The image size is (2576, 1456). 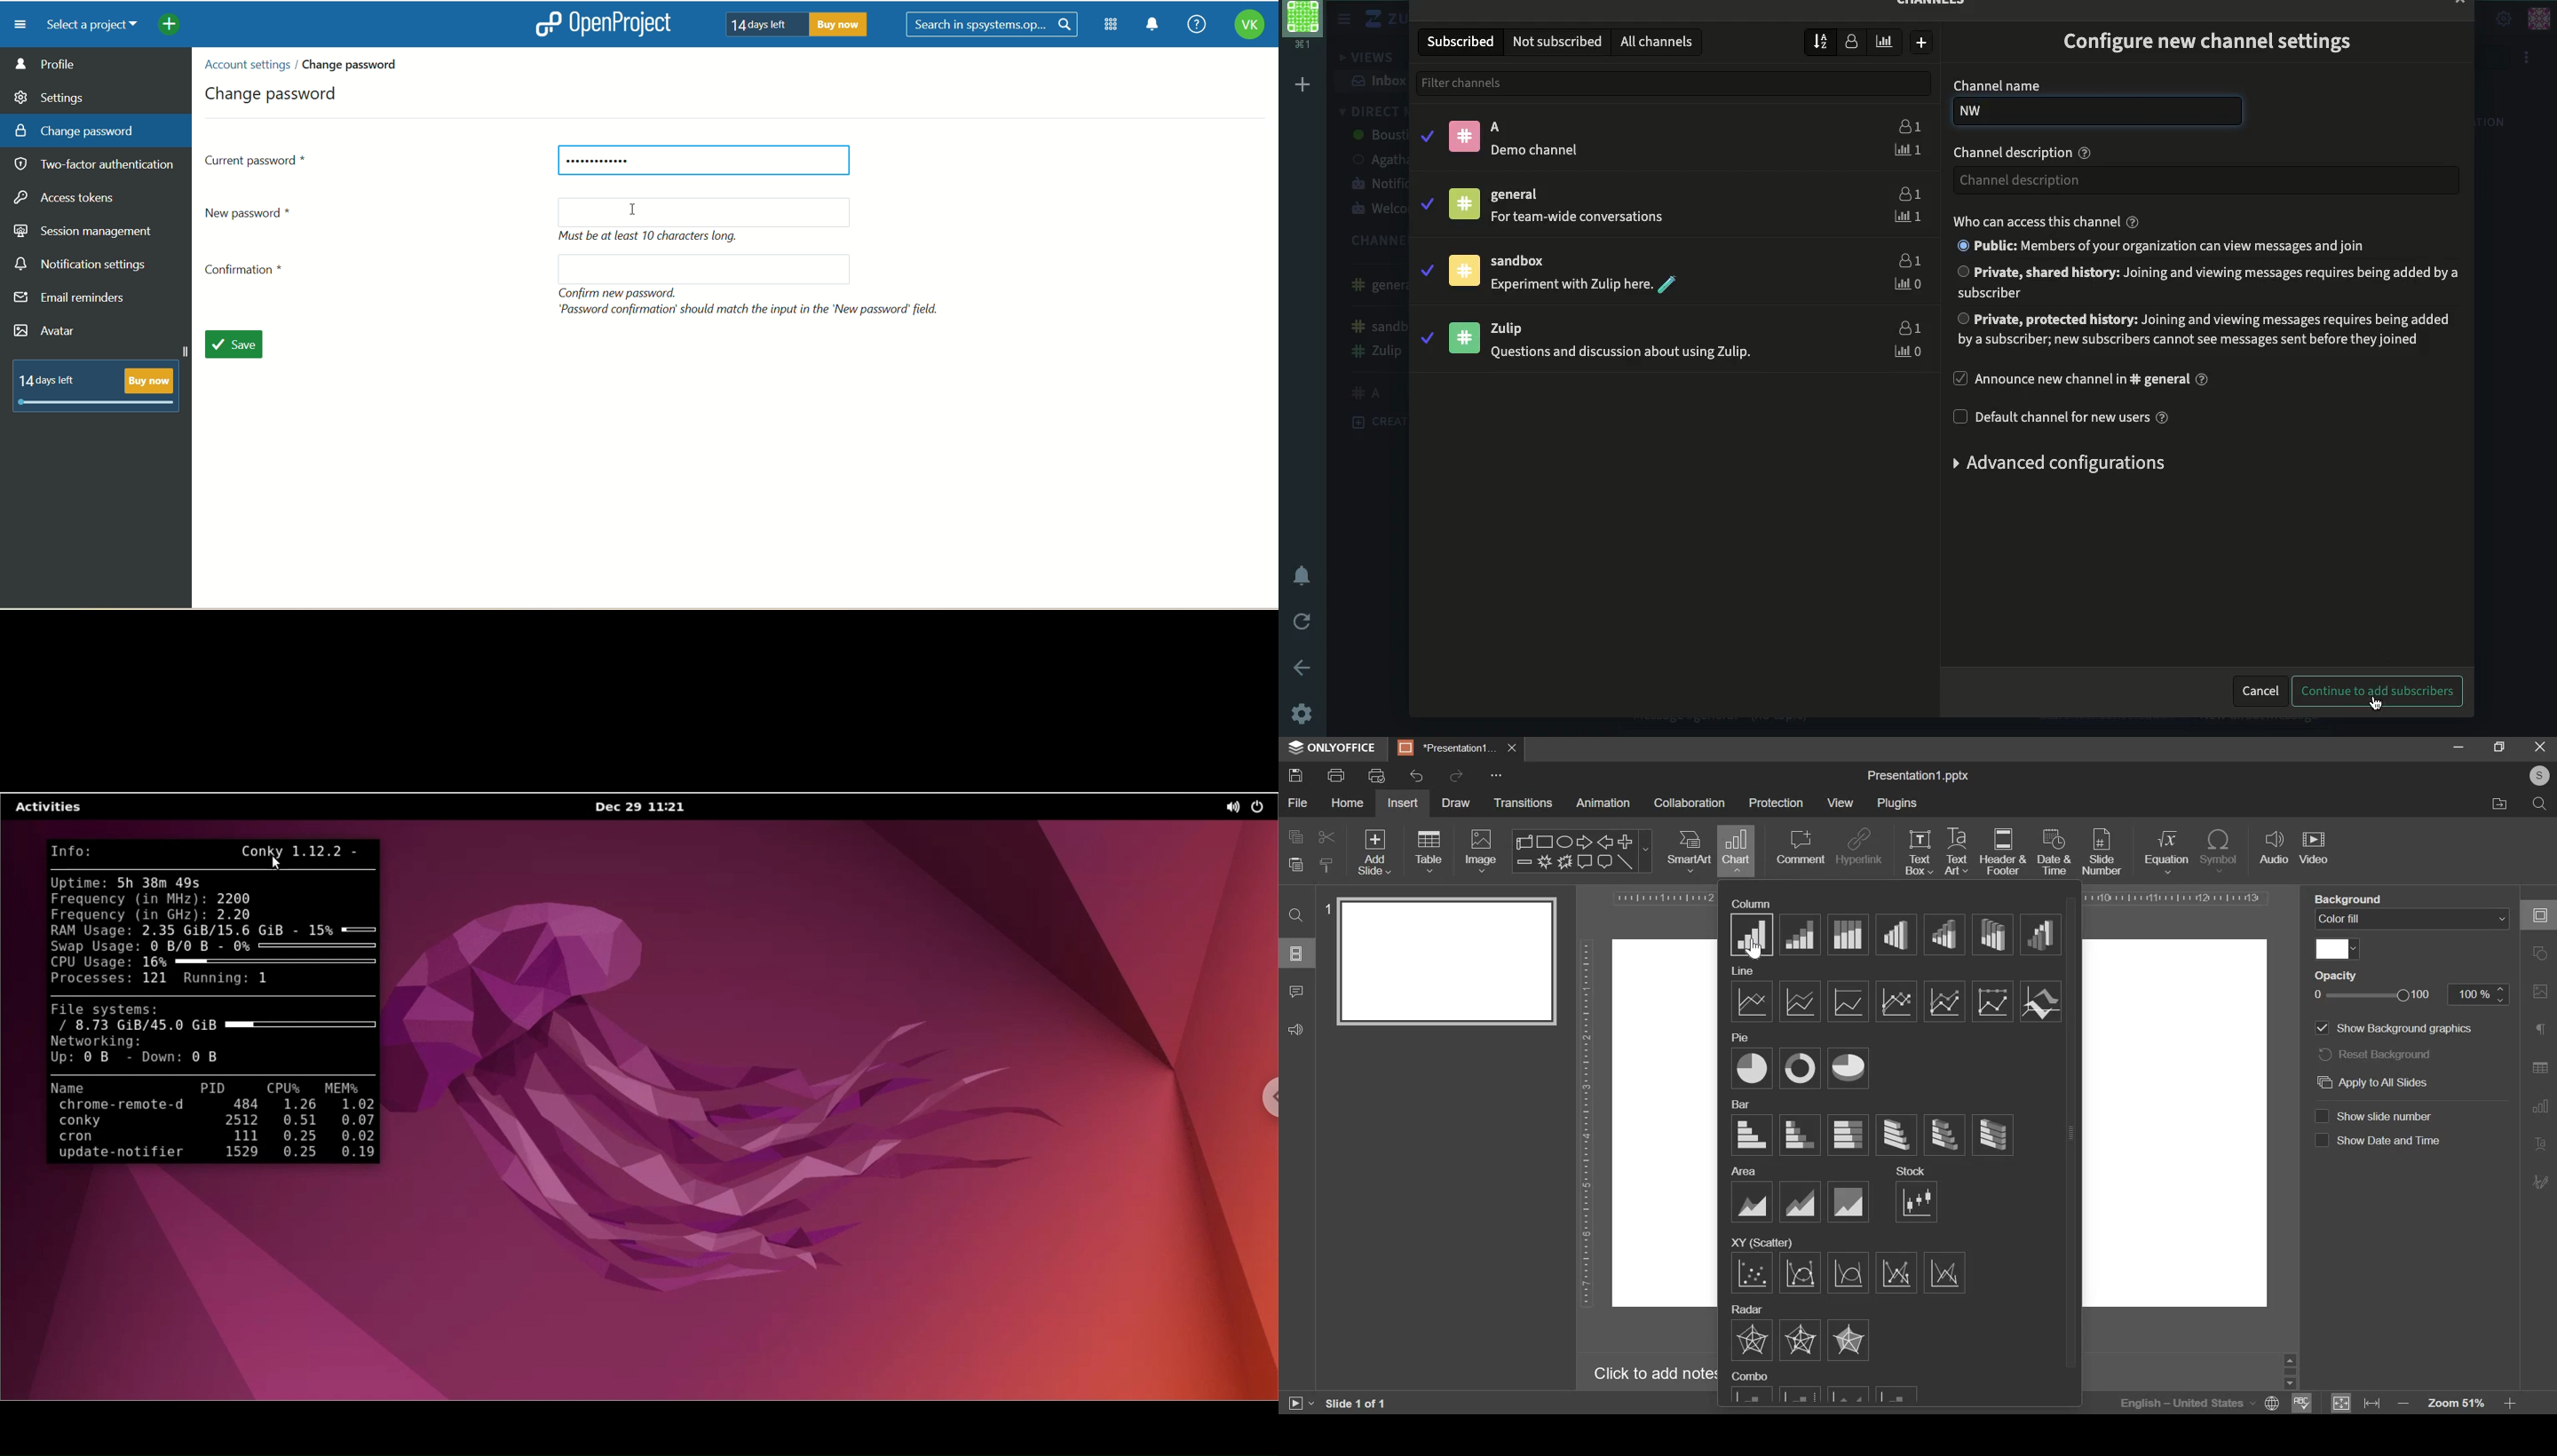 What do you see at coordinates (1560, 42) in the screenshot?
I see `not subscribed` at bounding box center [1560, 42].